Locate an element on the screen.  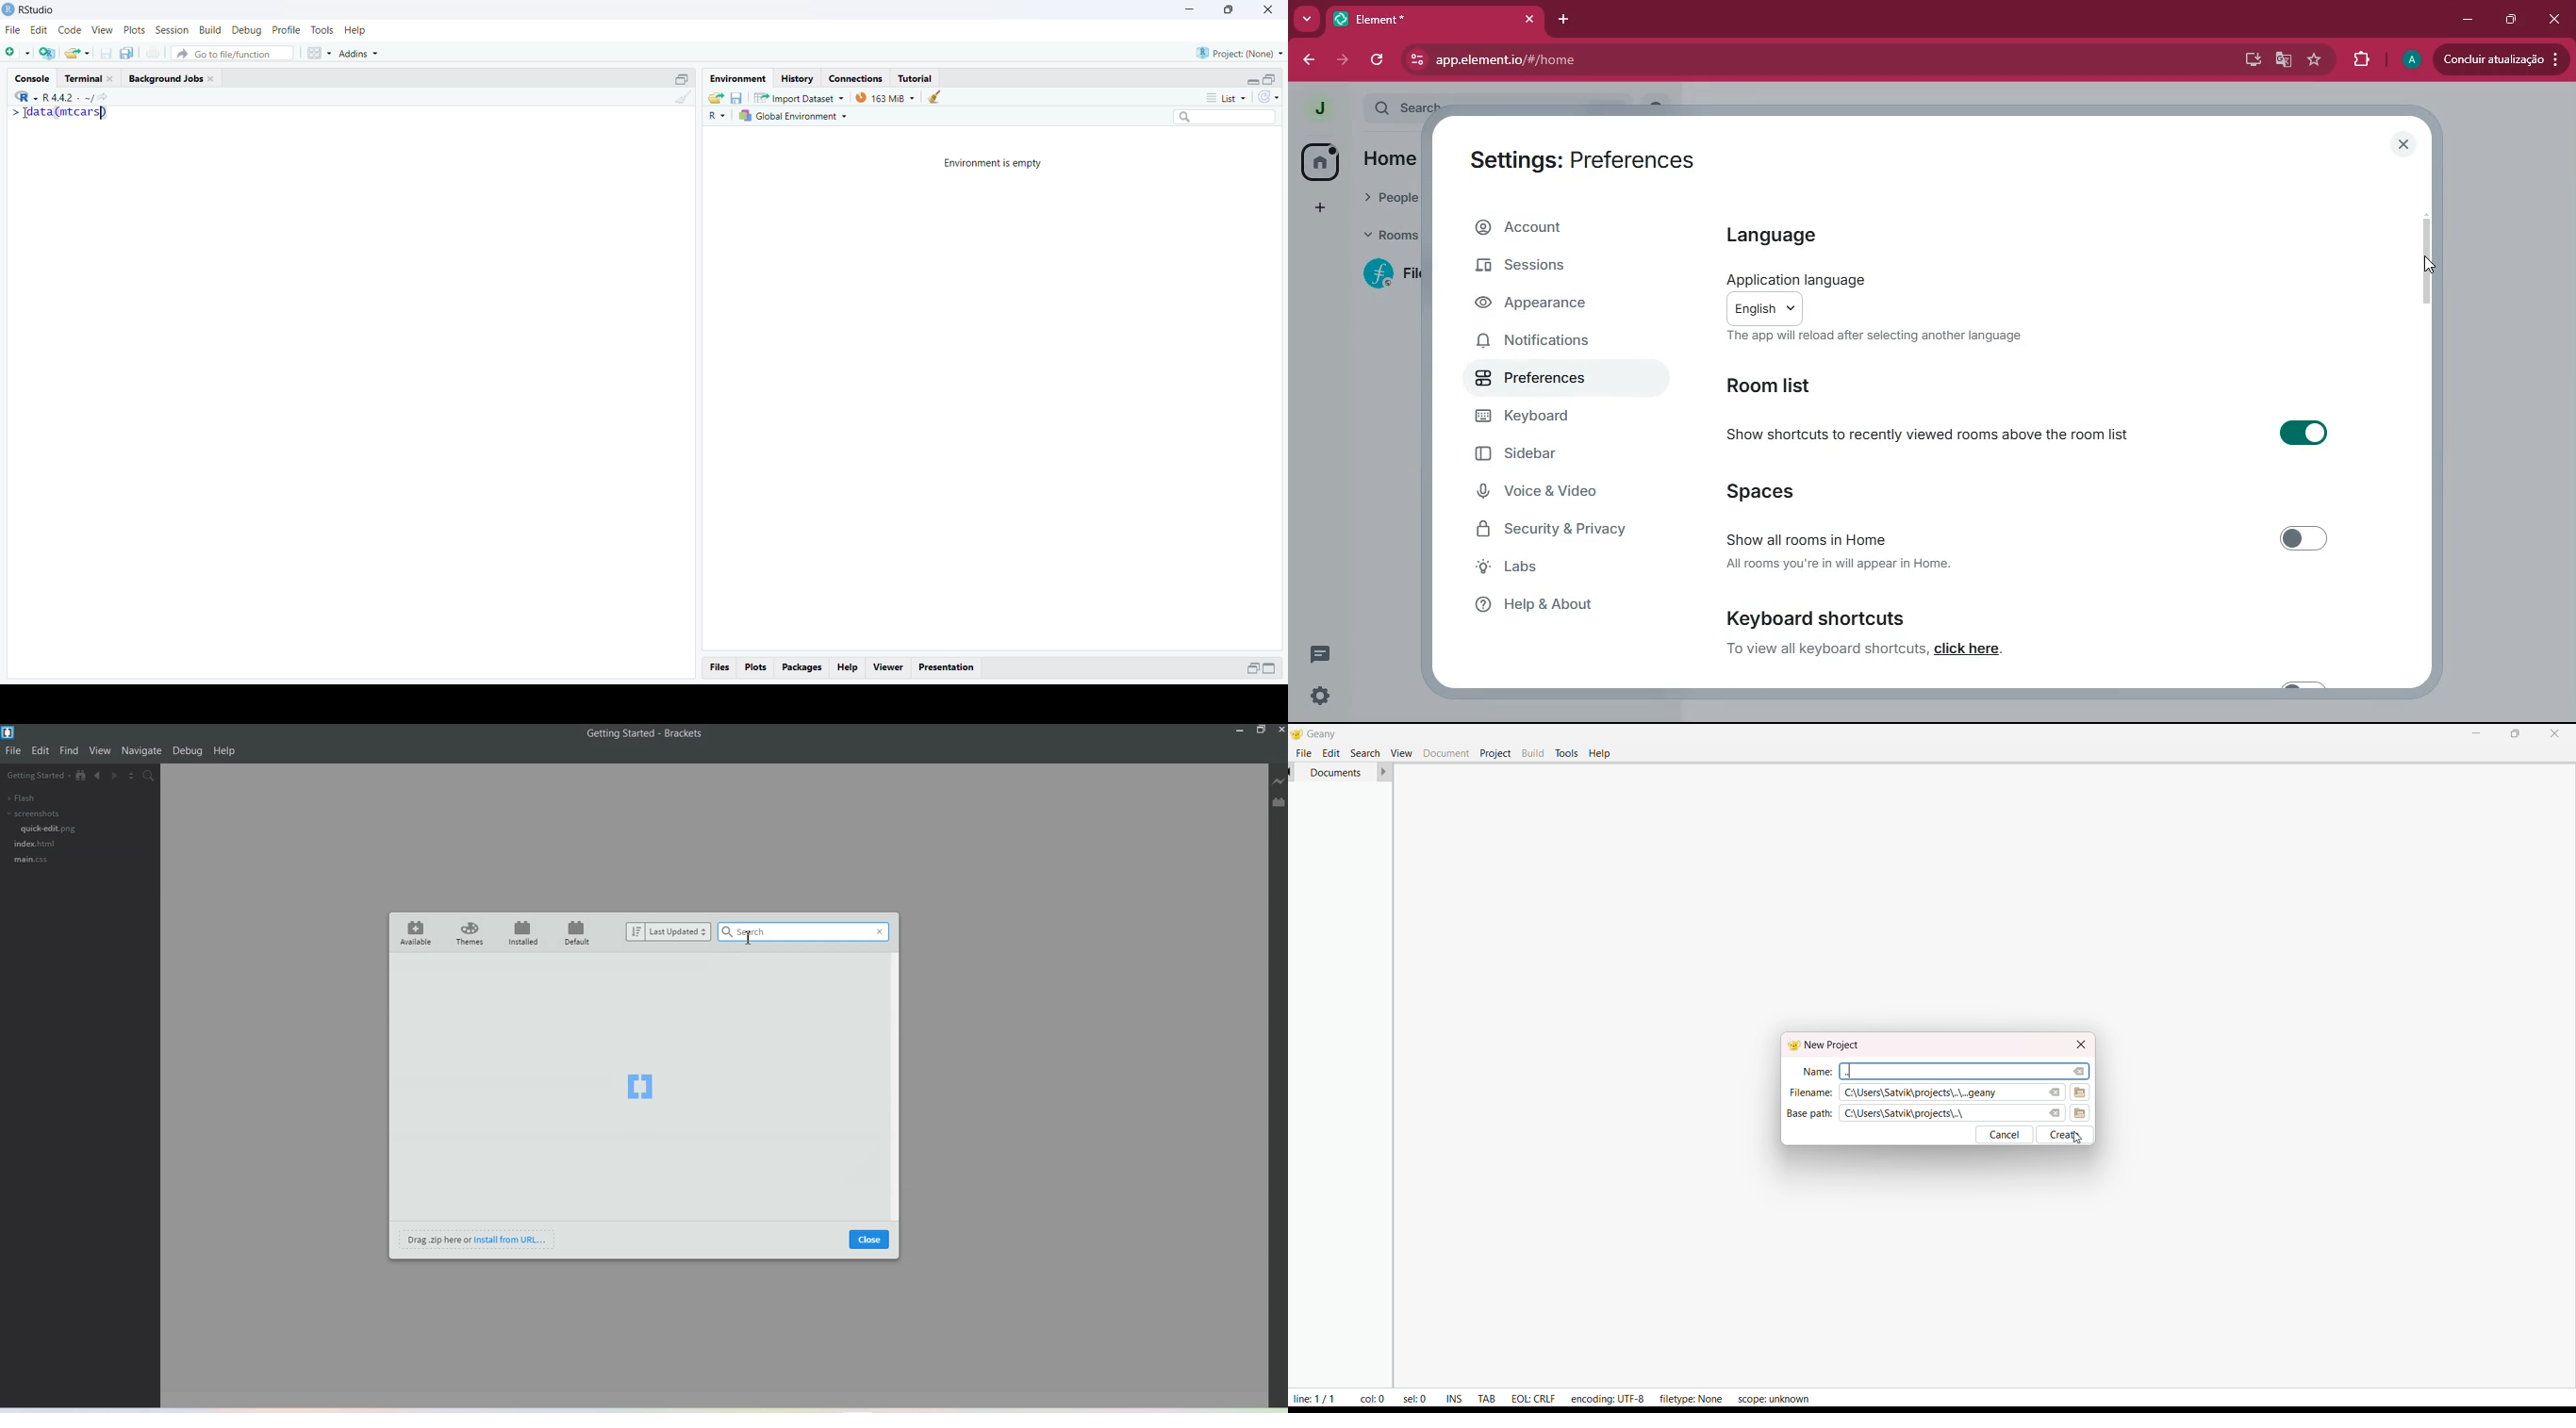
keyboard is located at coordinates (1550, 419).